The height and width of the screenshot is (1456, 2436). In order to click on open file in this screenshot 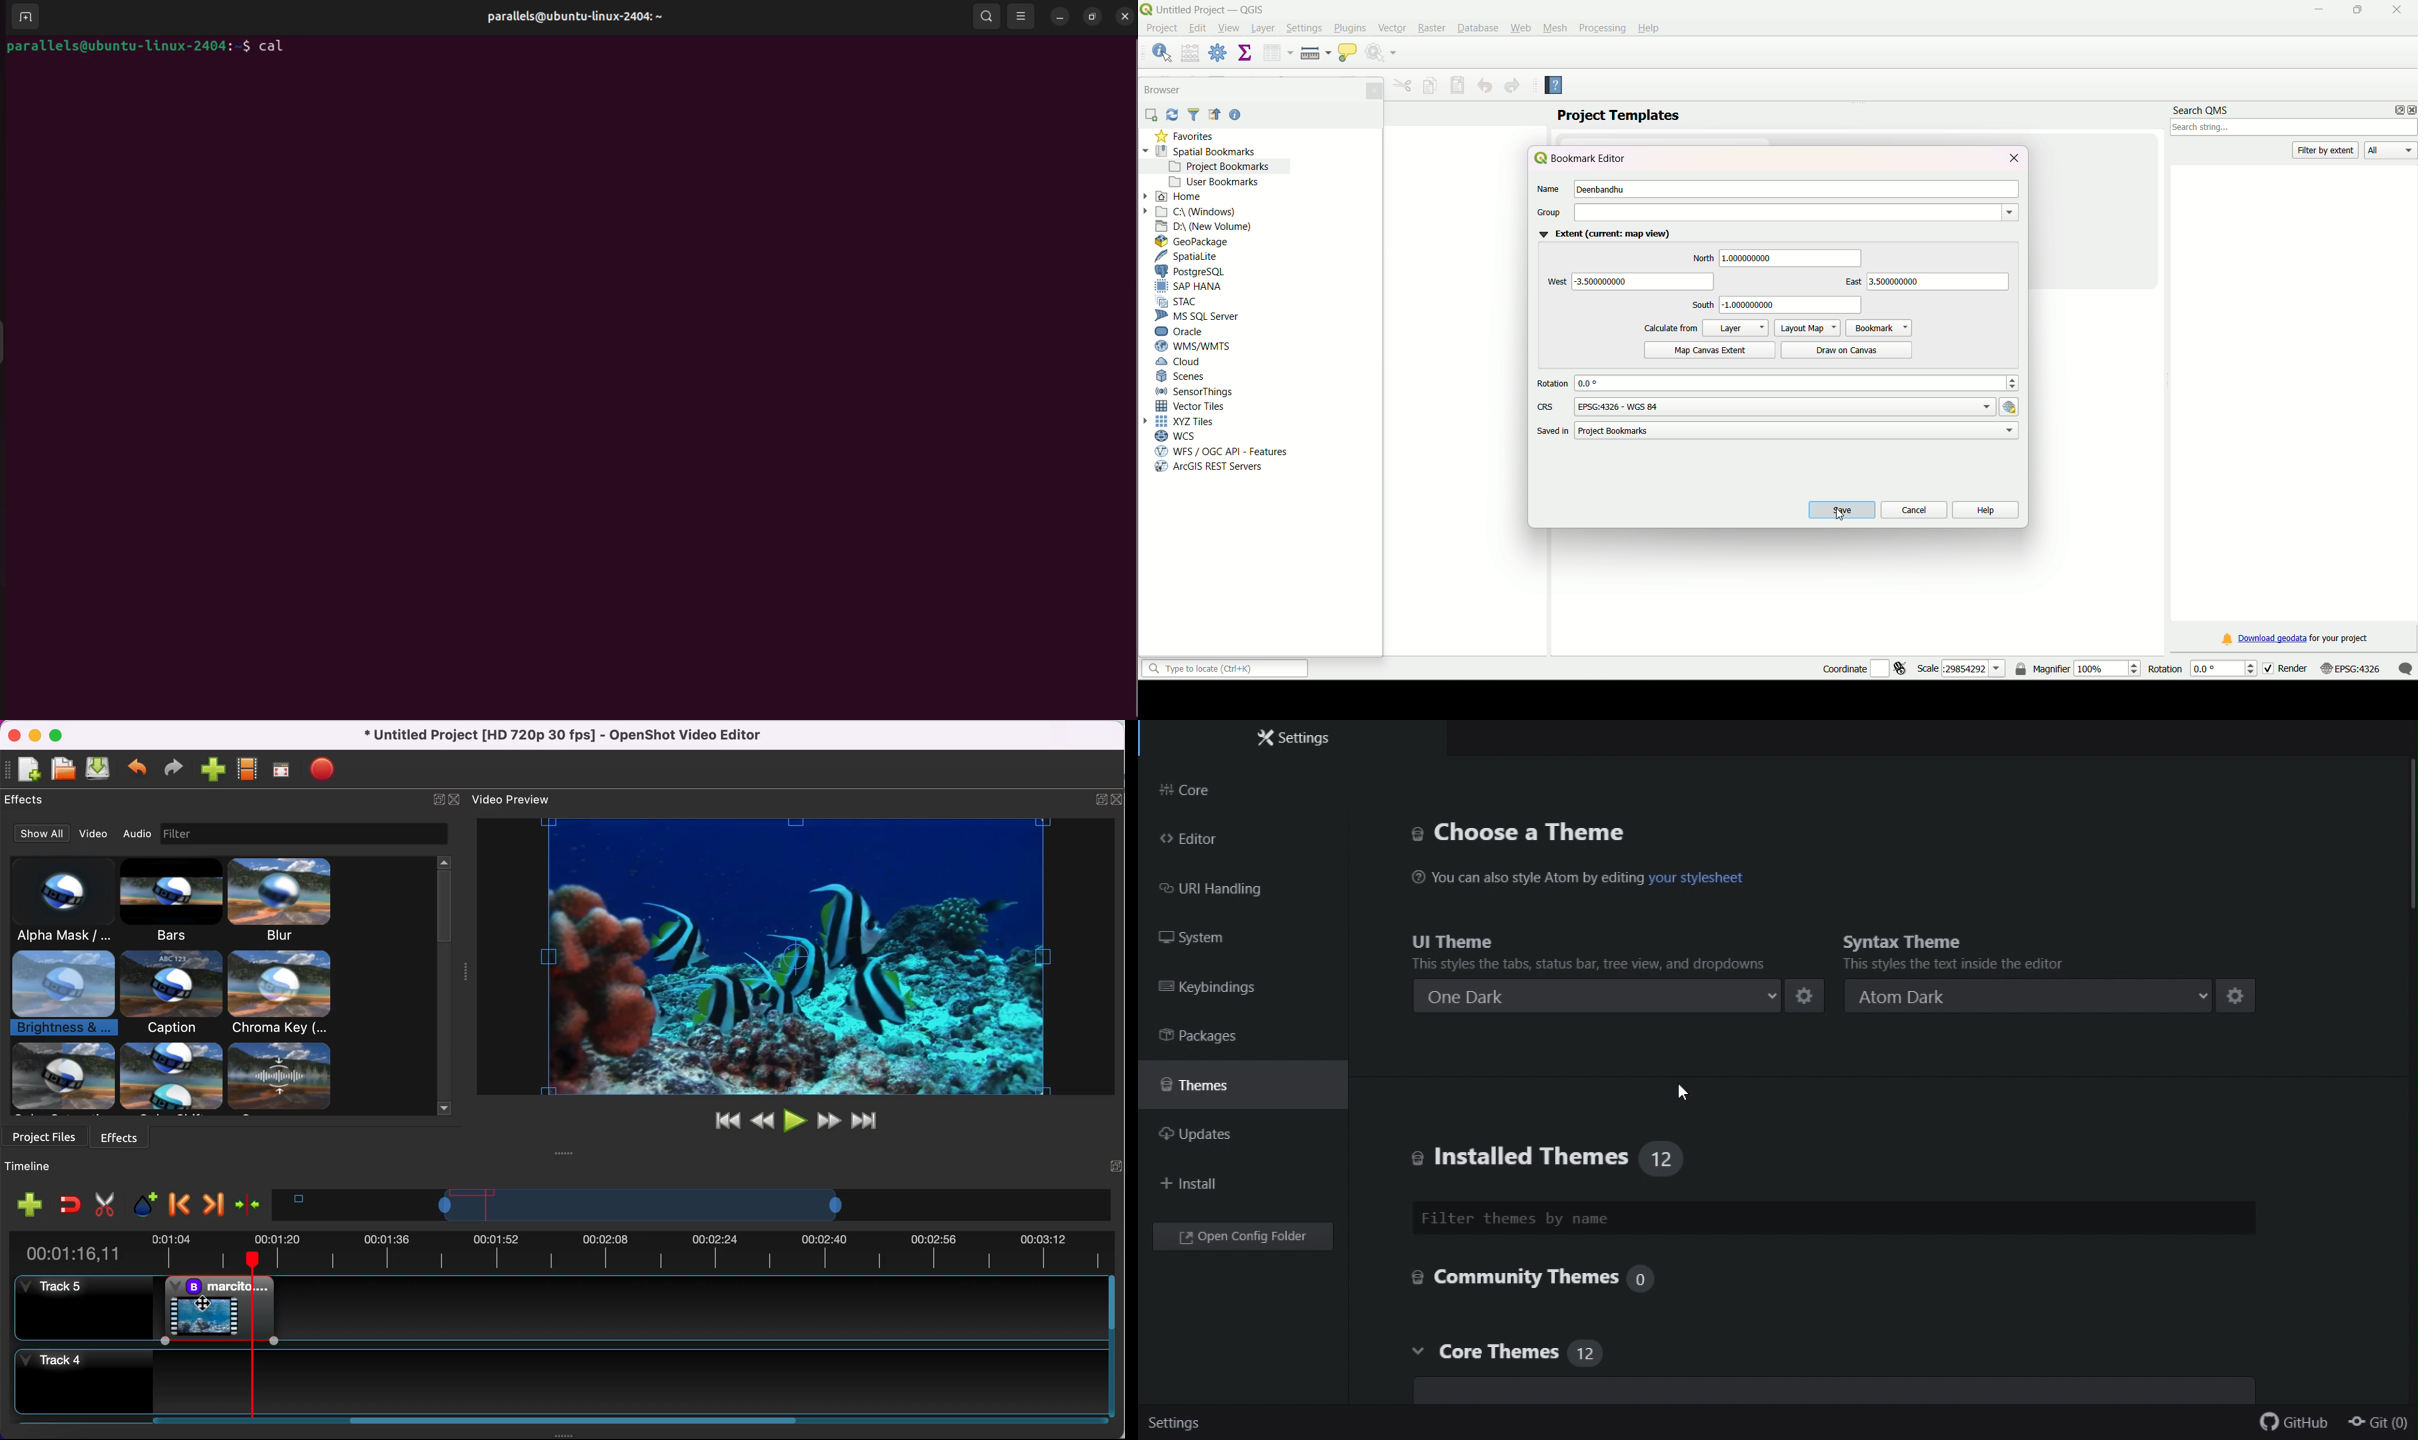, I will do `click(62, 767)`.